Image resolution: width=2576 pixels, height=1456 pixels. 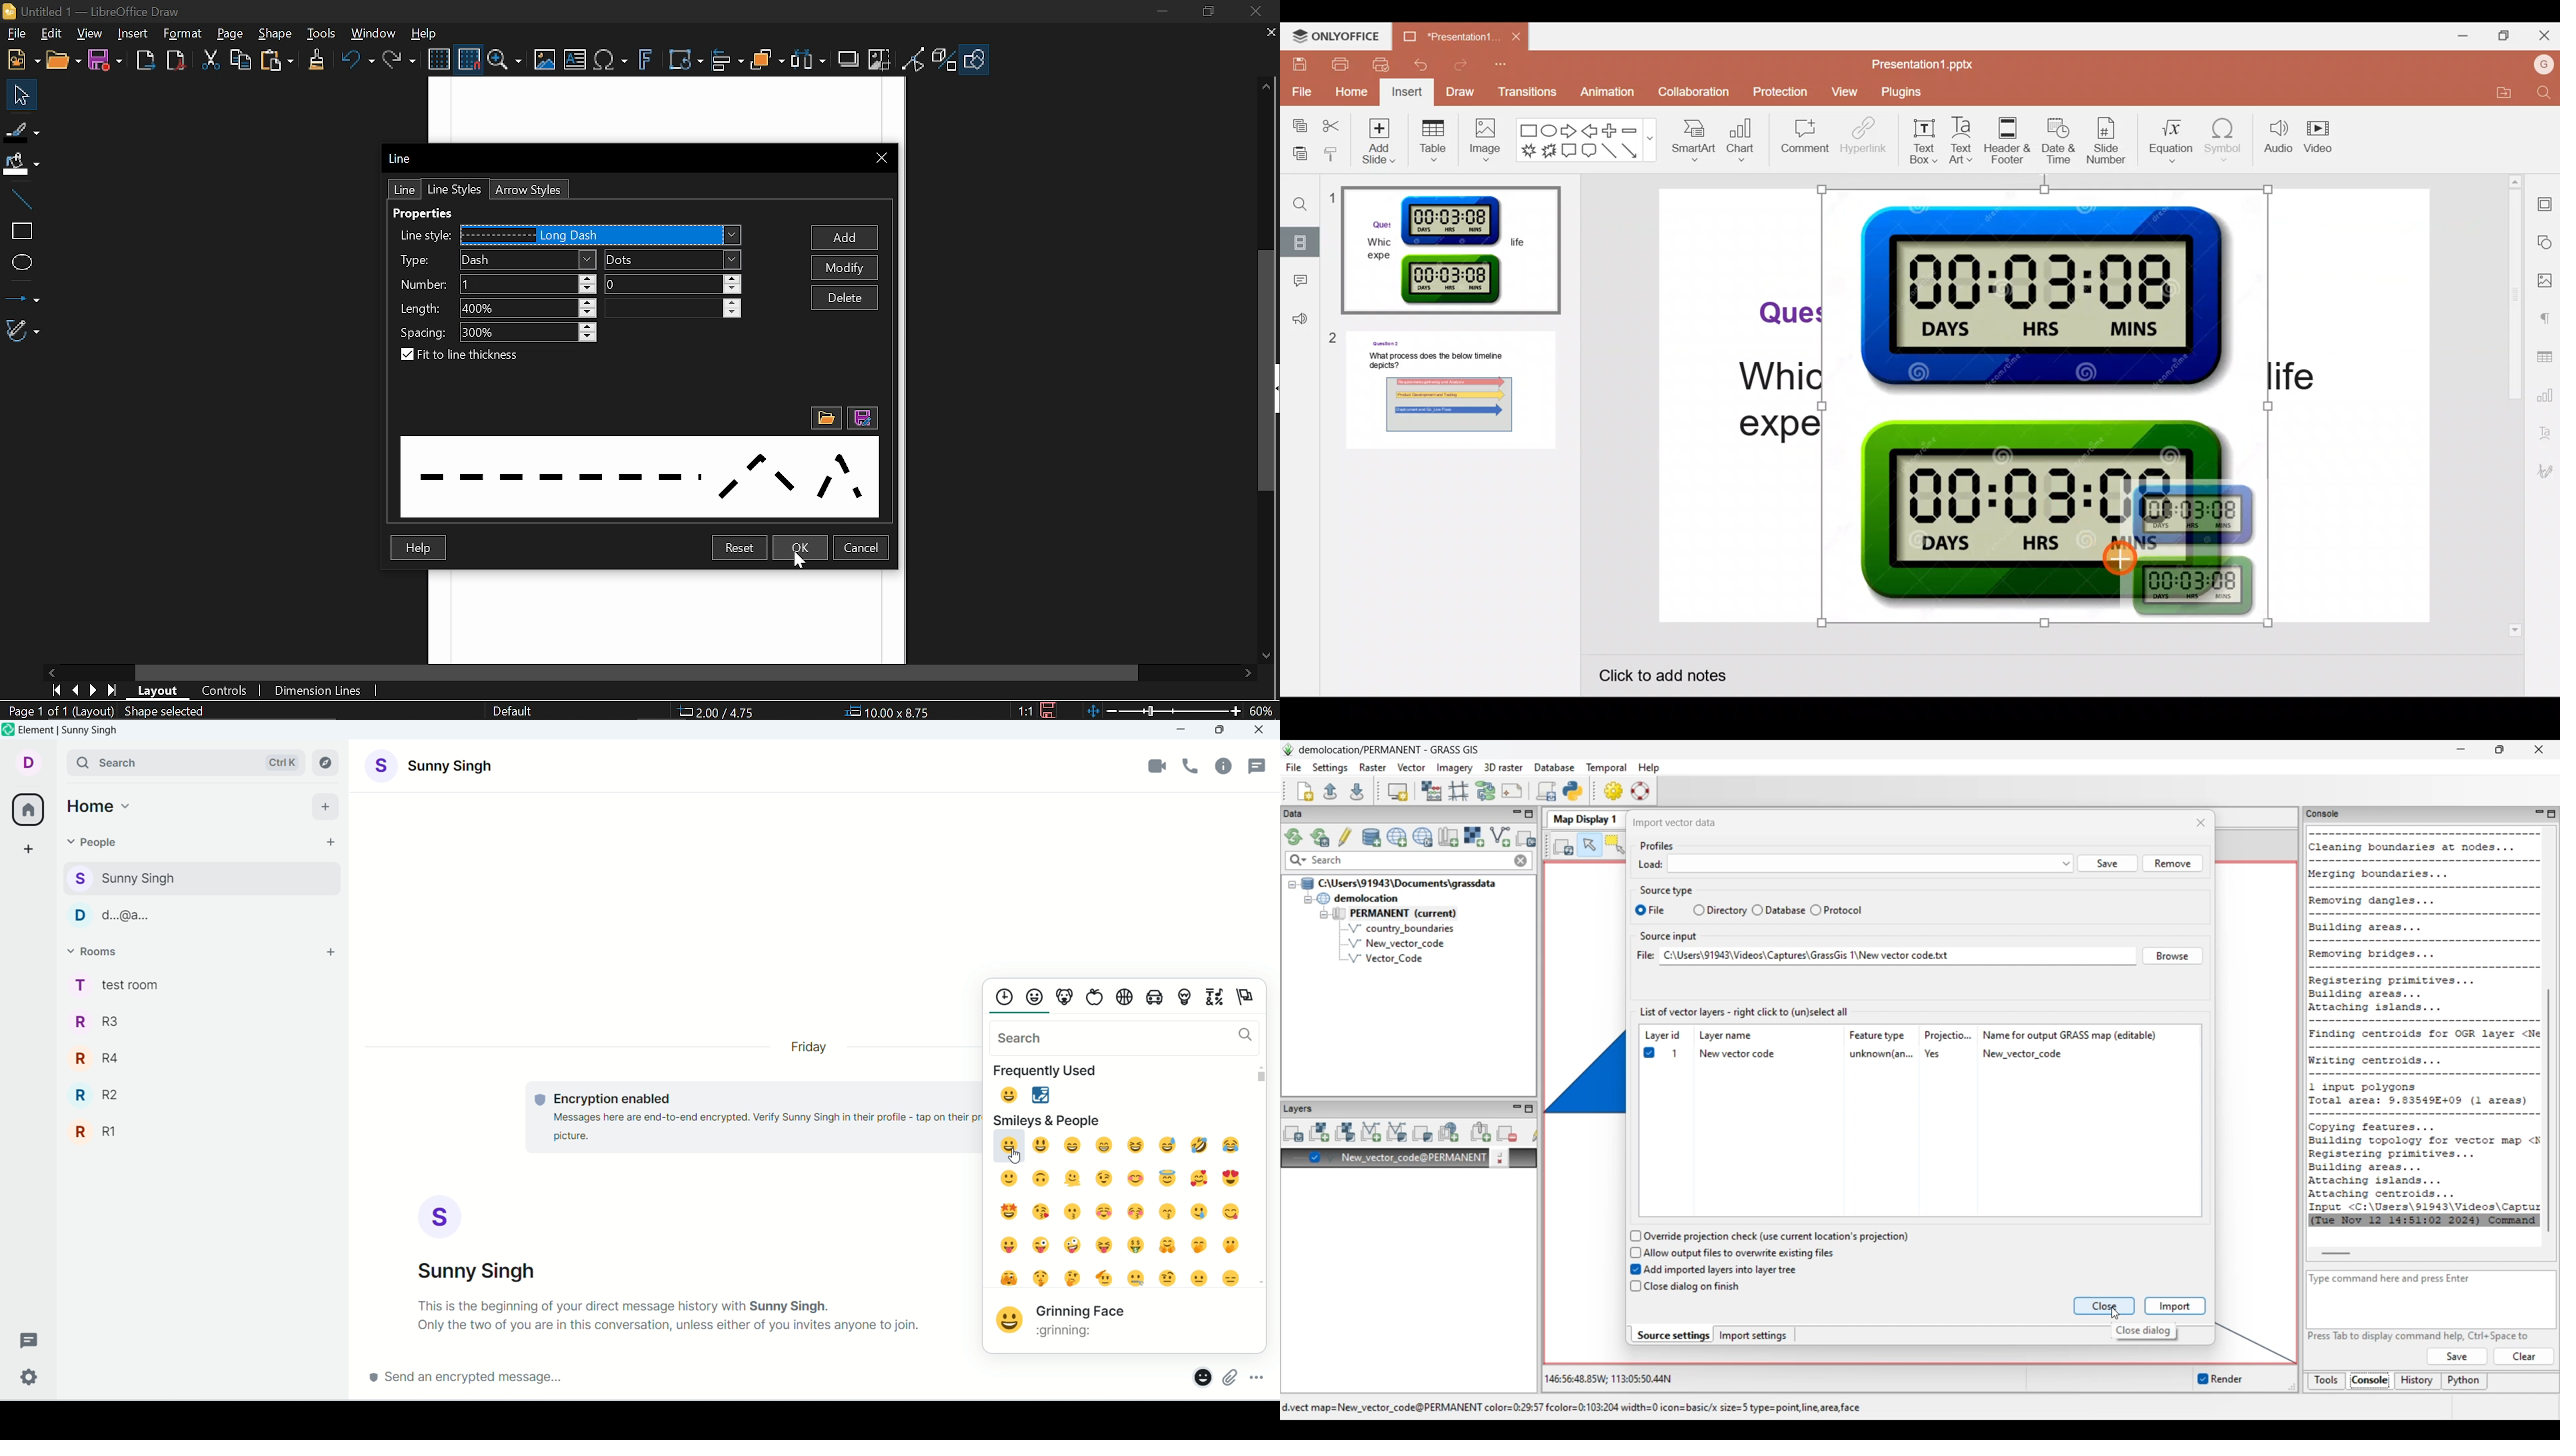 I want to click on Line, so click(x=402, y=190).